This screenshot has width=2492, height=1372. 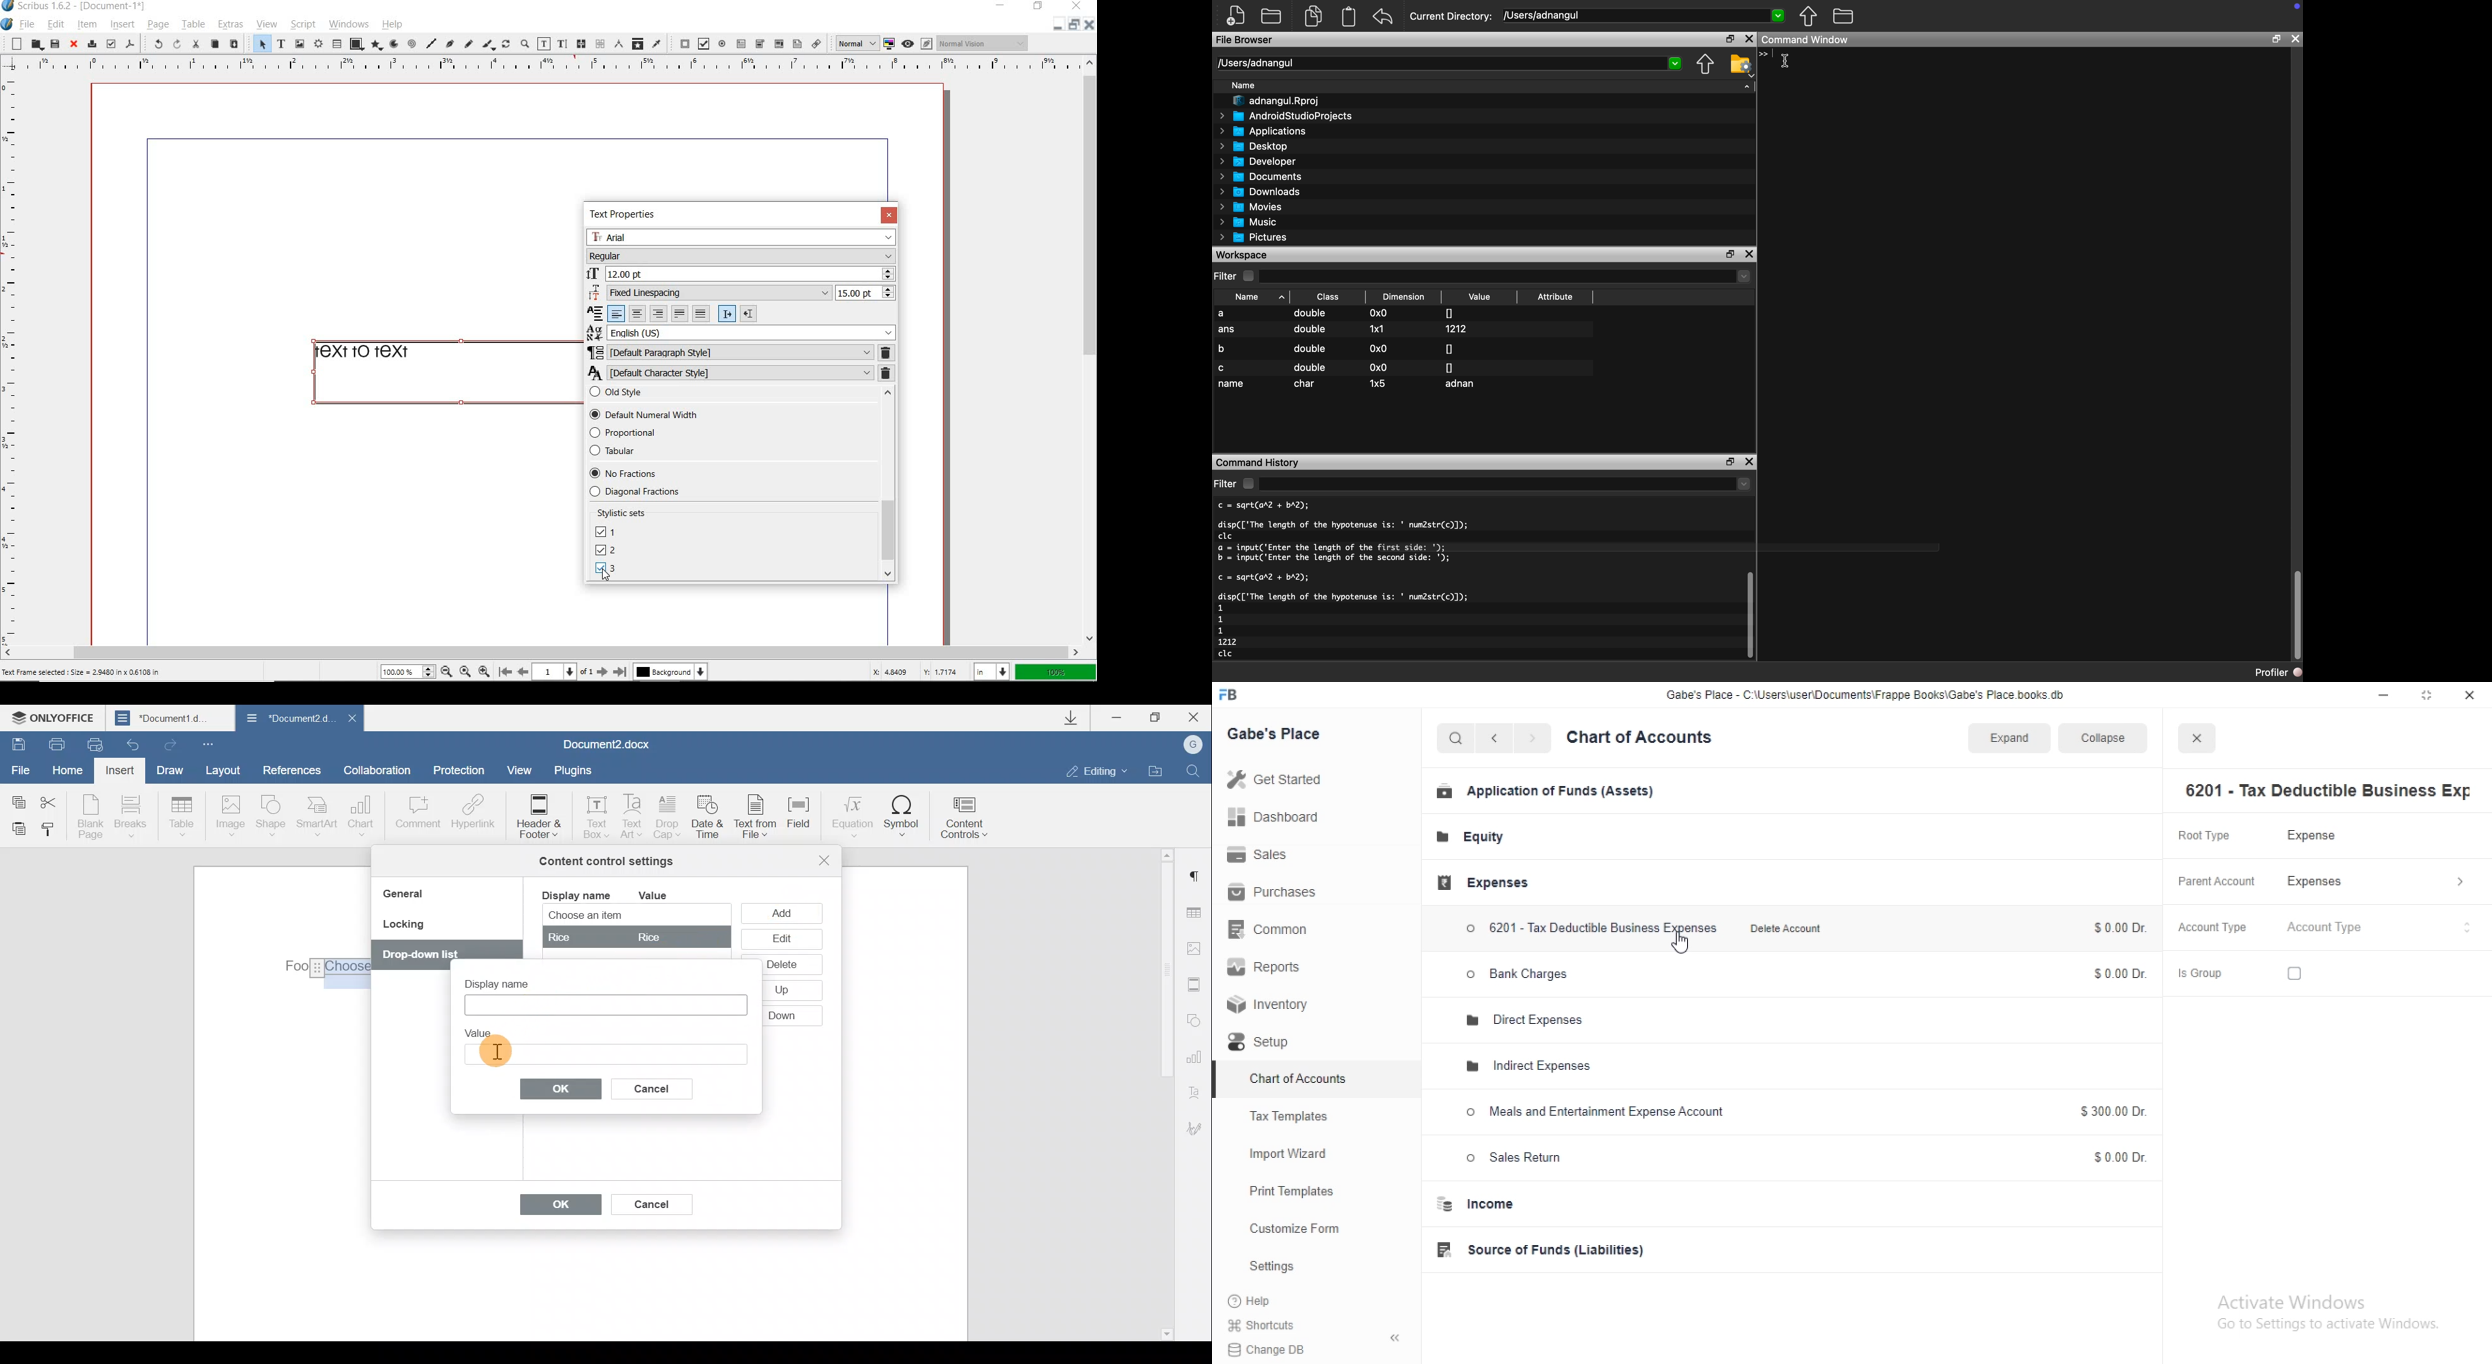 I want to click on Gabe's Place, so click(x=1282, y=739).